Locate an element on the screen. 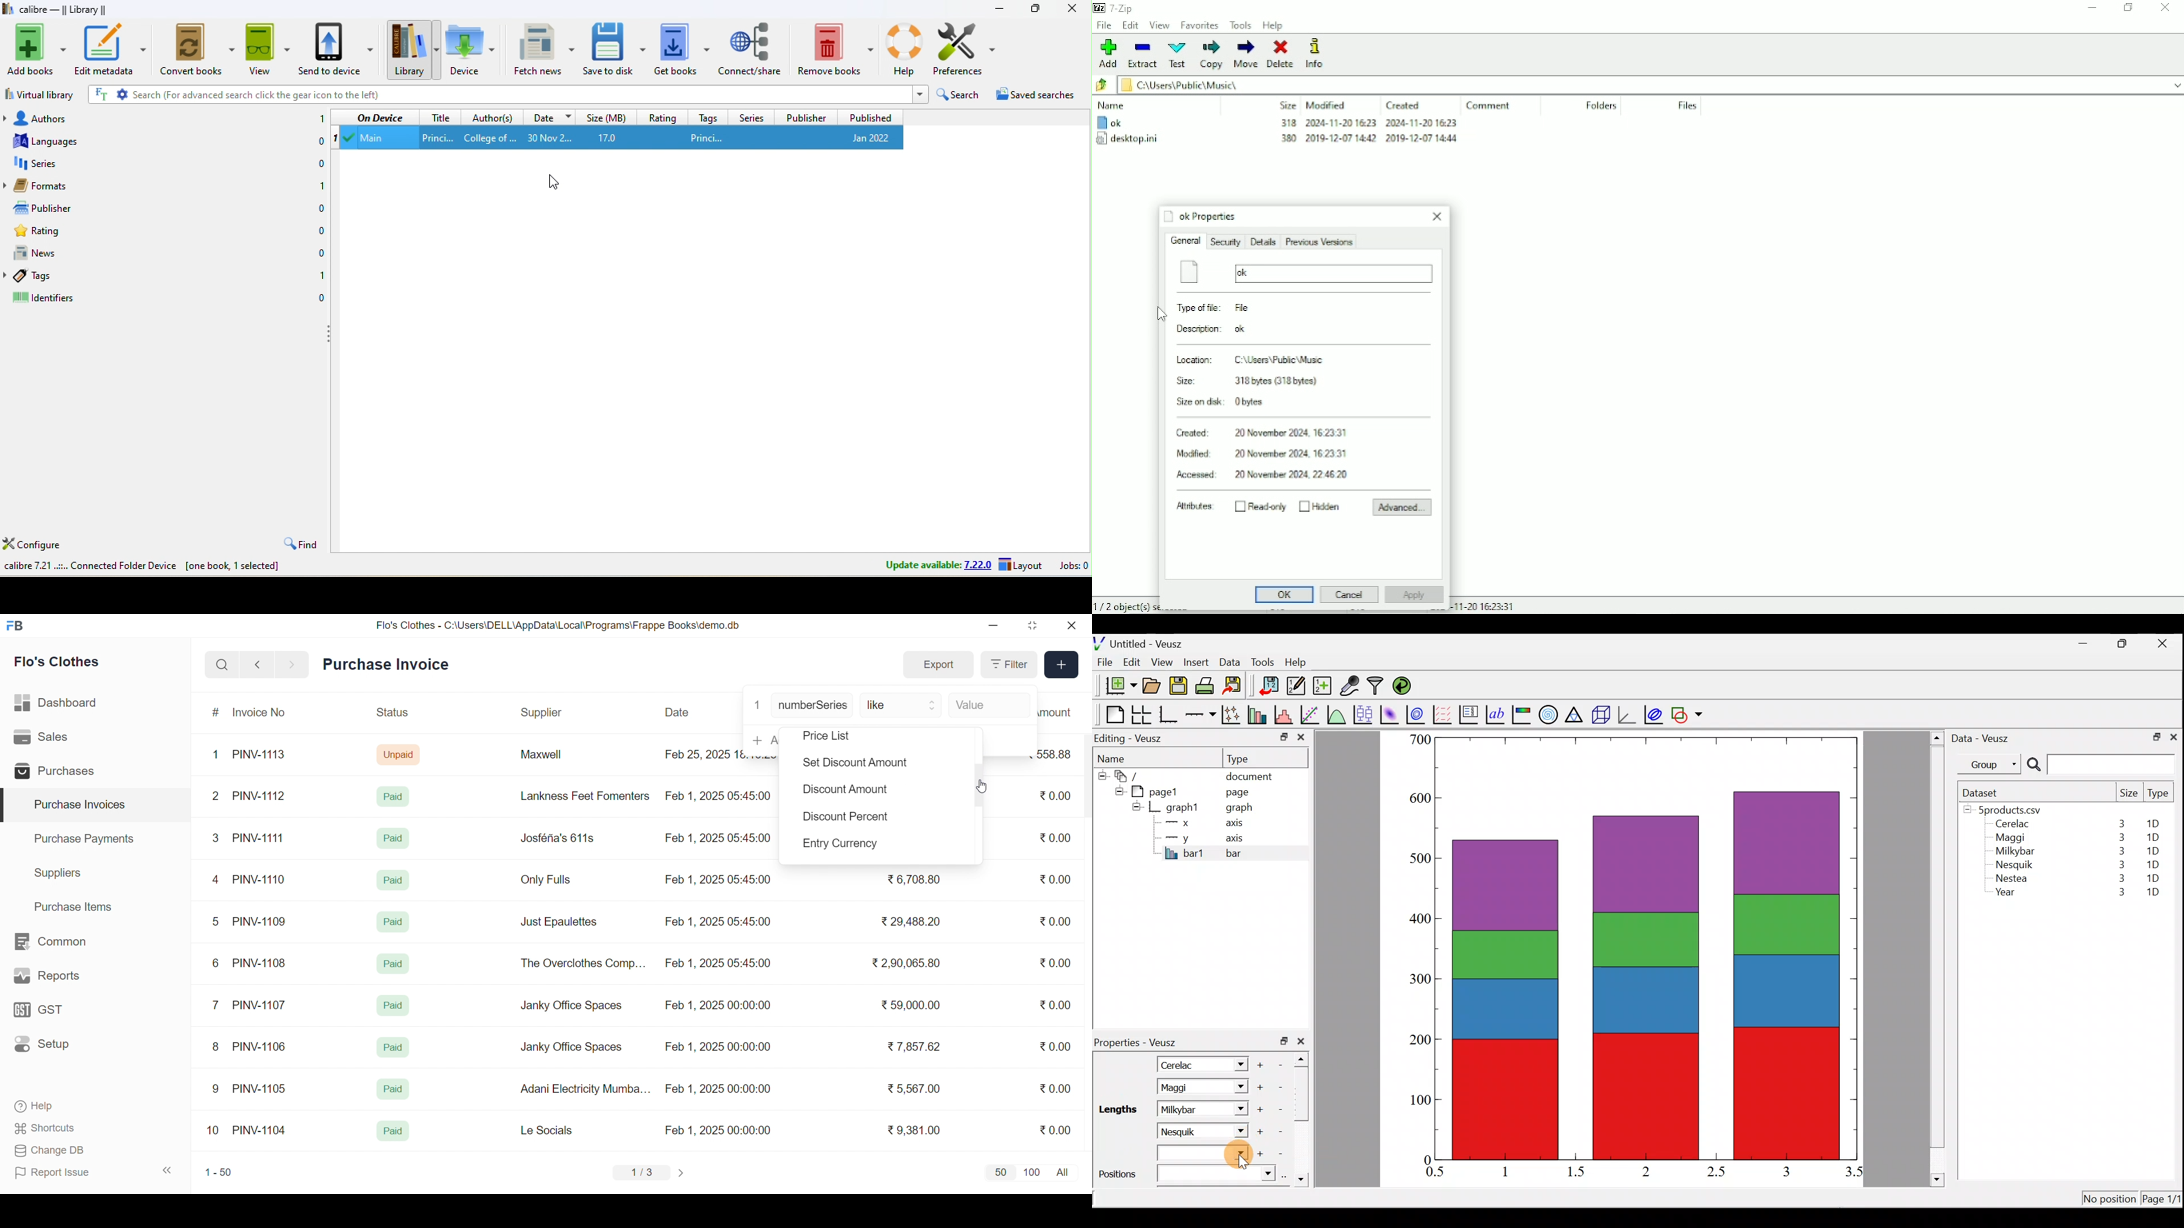 The width and height of the screenshot is (2184, 1232). send to device is located at coordinates (338, 50).